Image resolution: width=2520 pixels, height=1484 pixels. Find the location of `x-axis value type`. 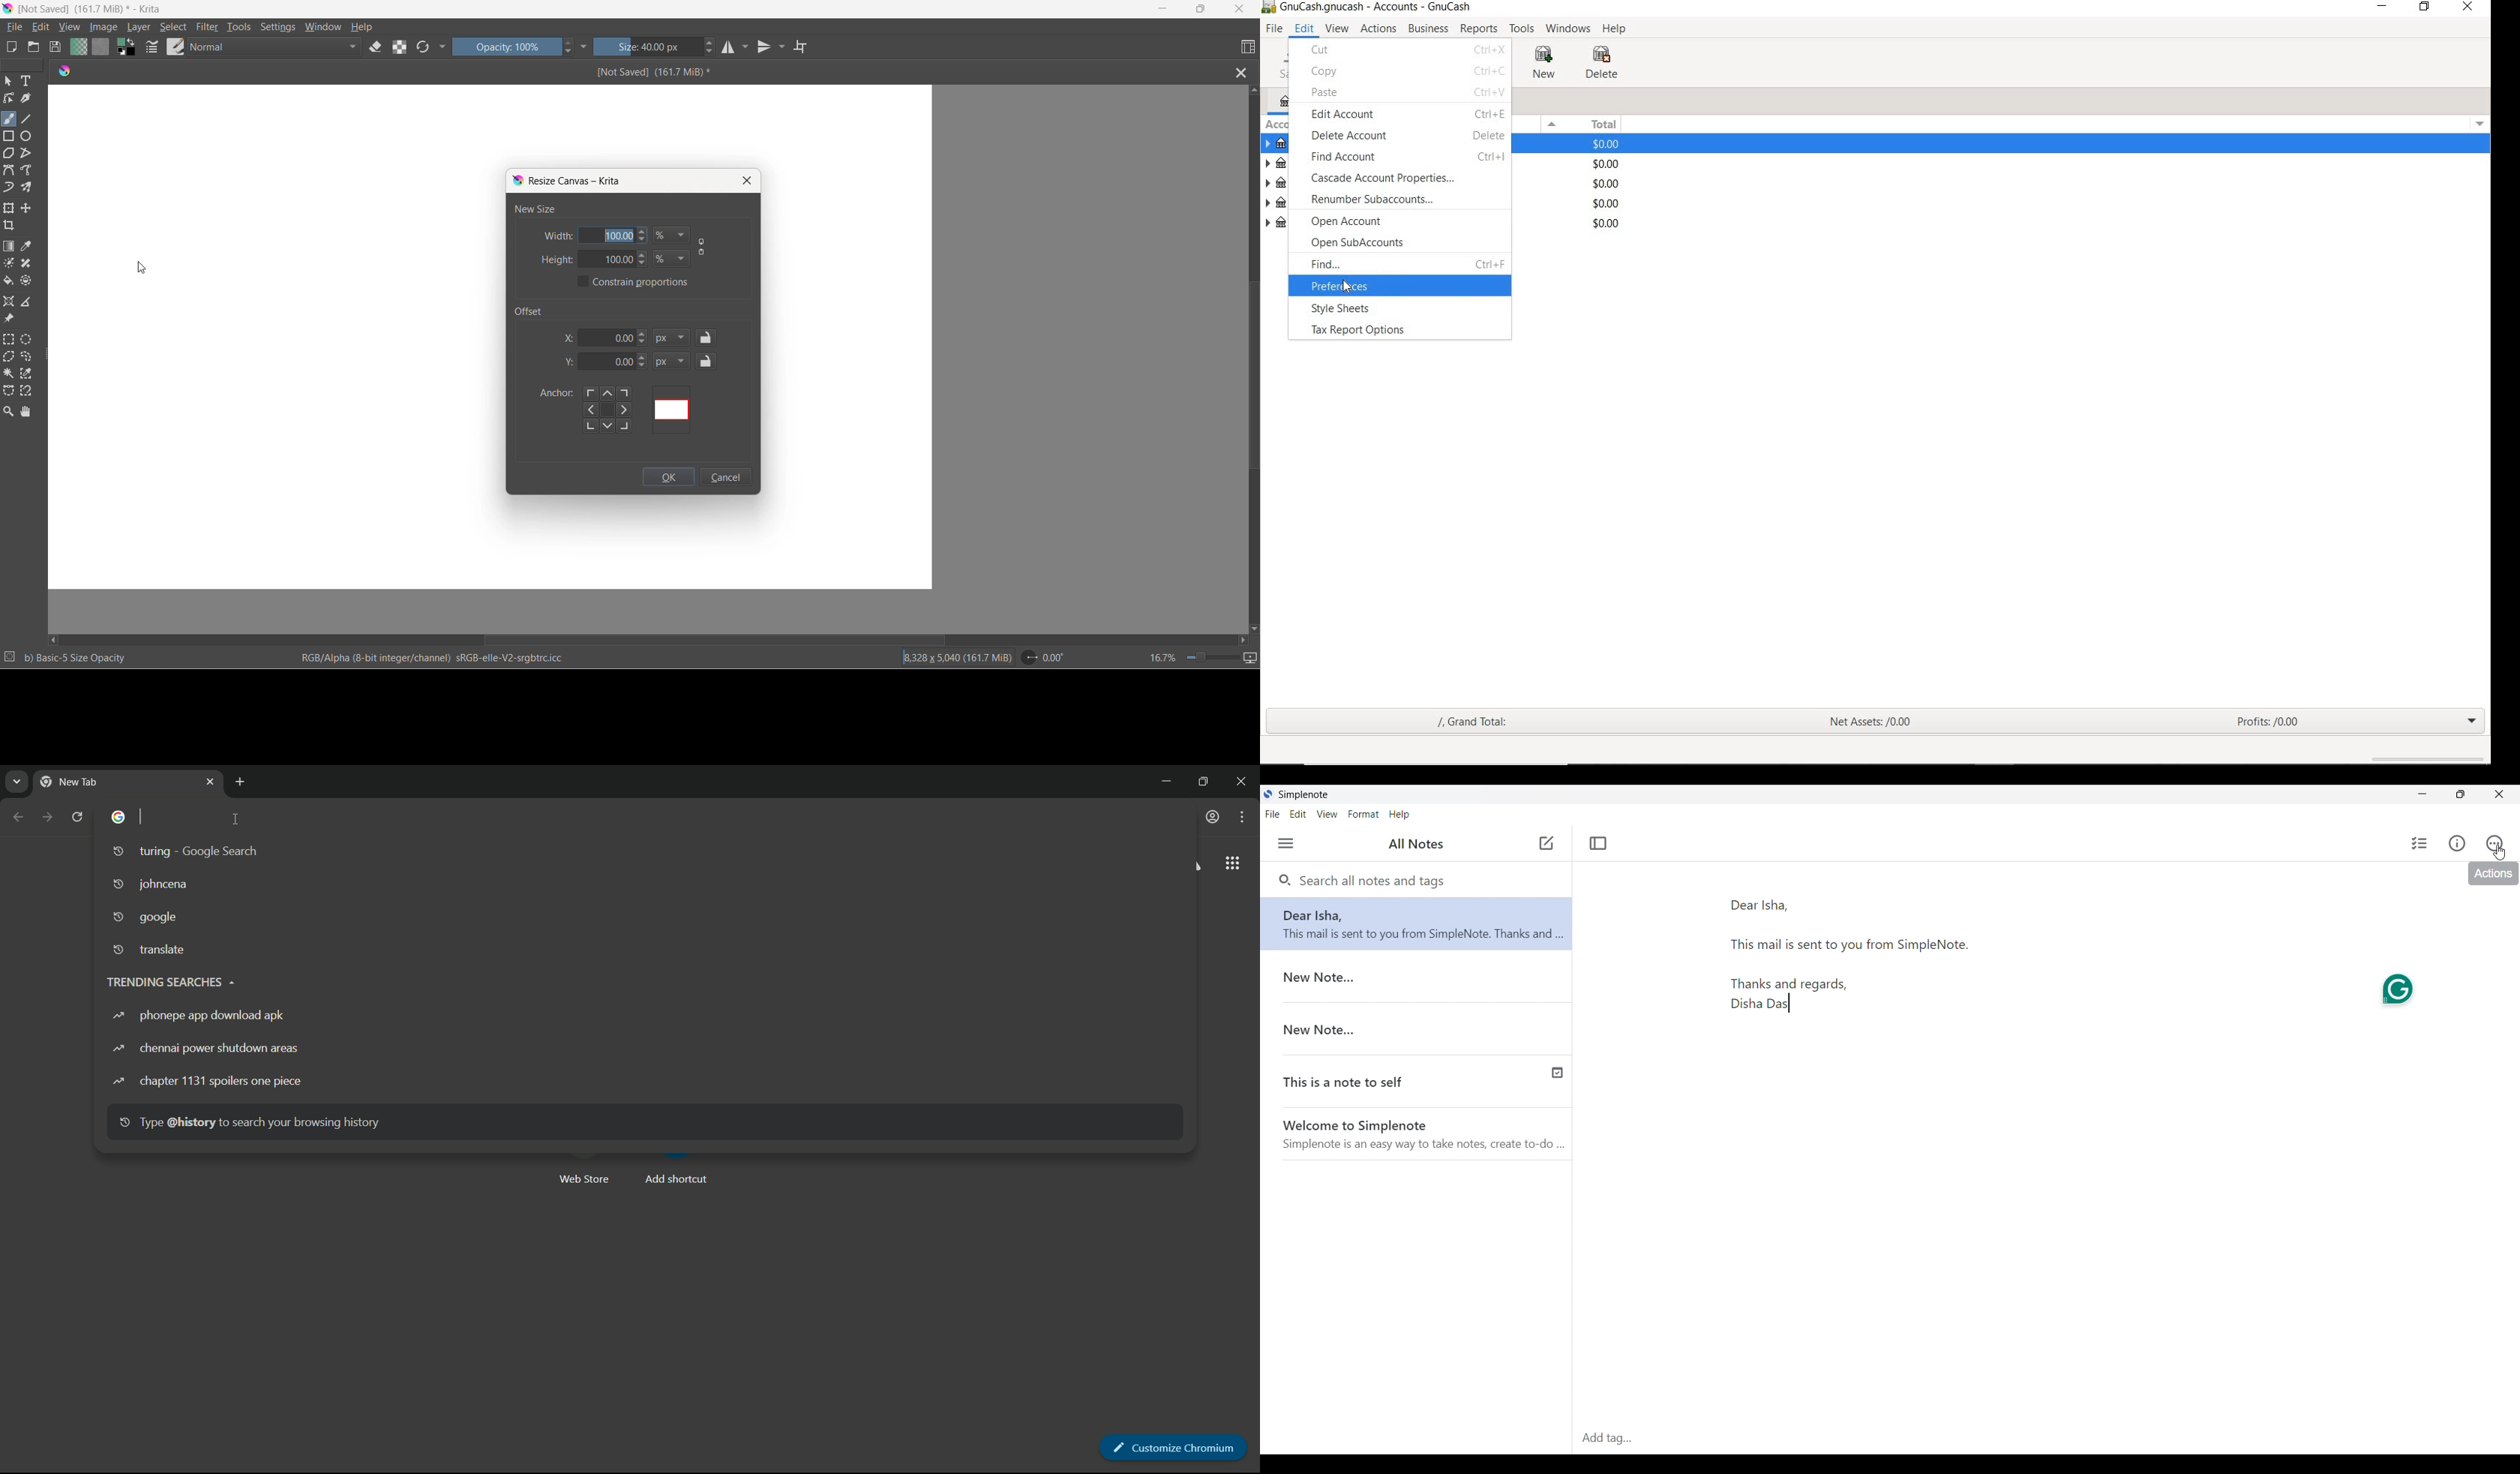

x-axis value type is located at coordinates (674, 339).